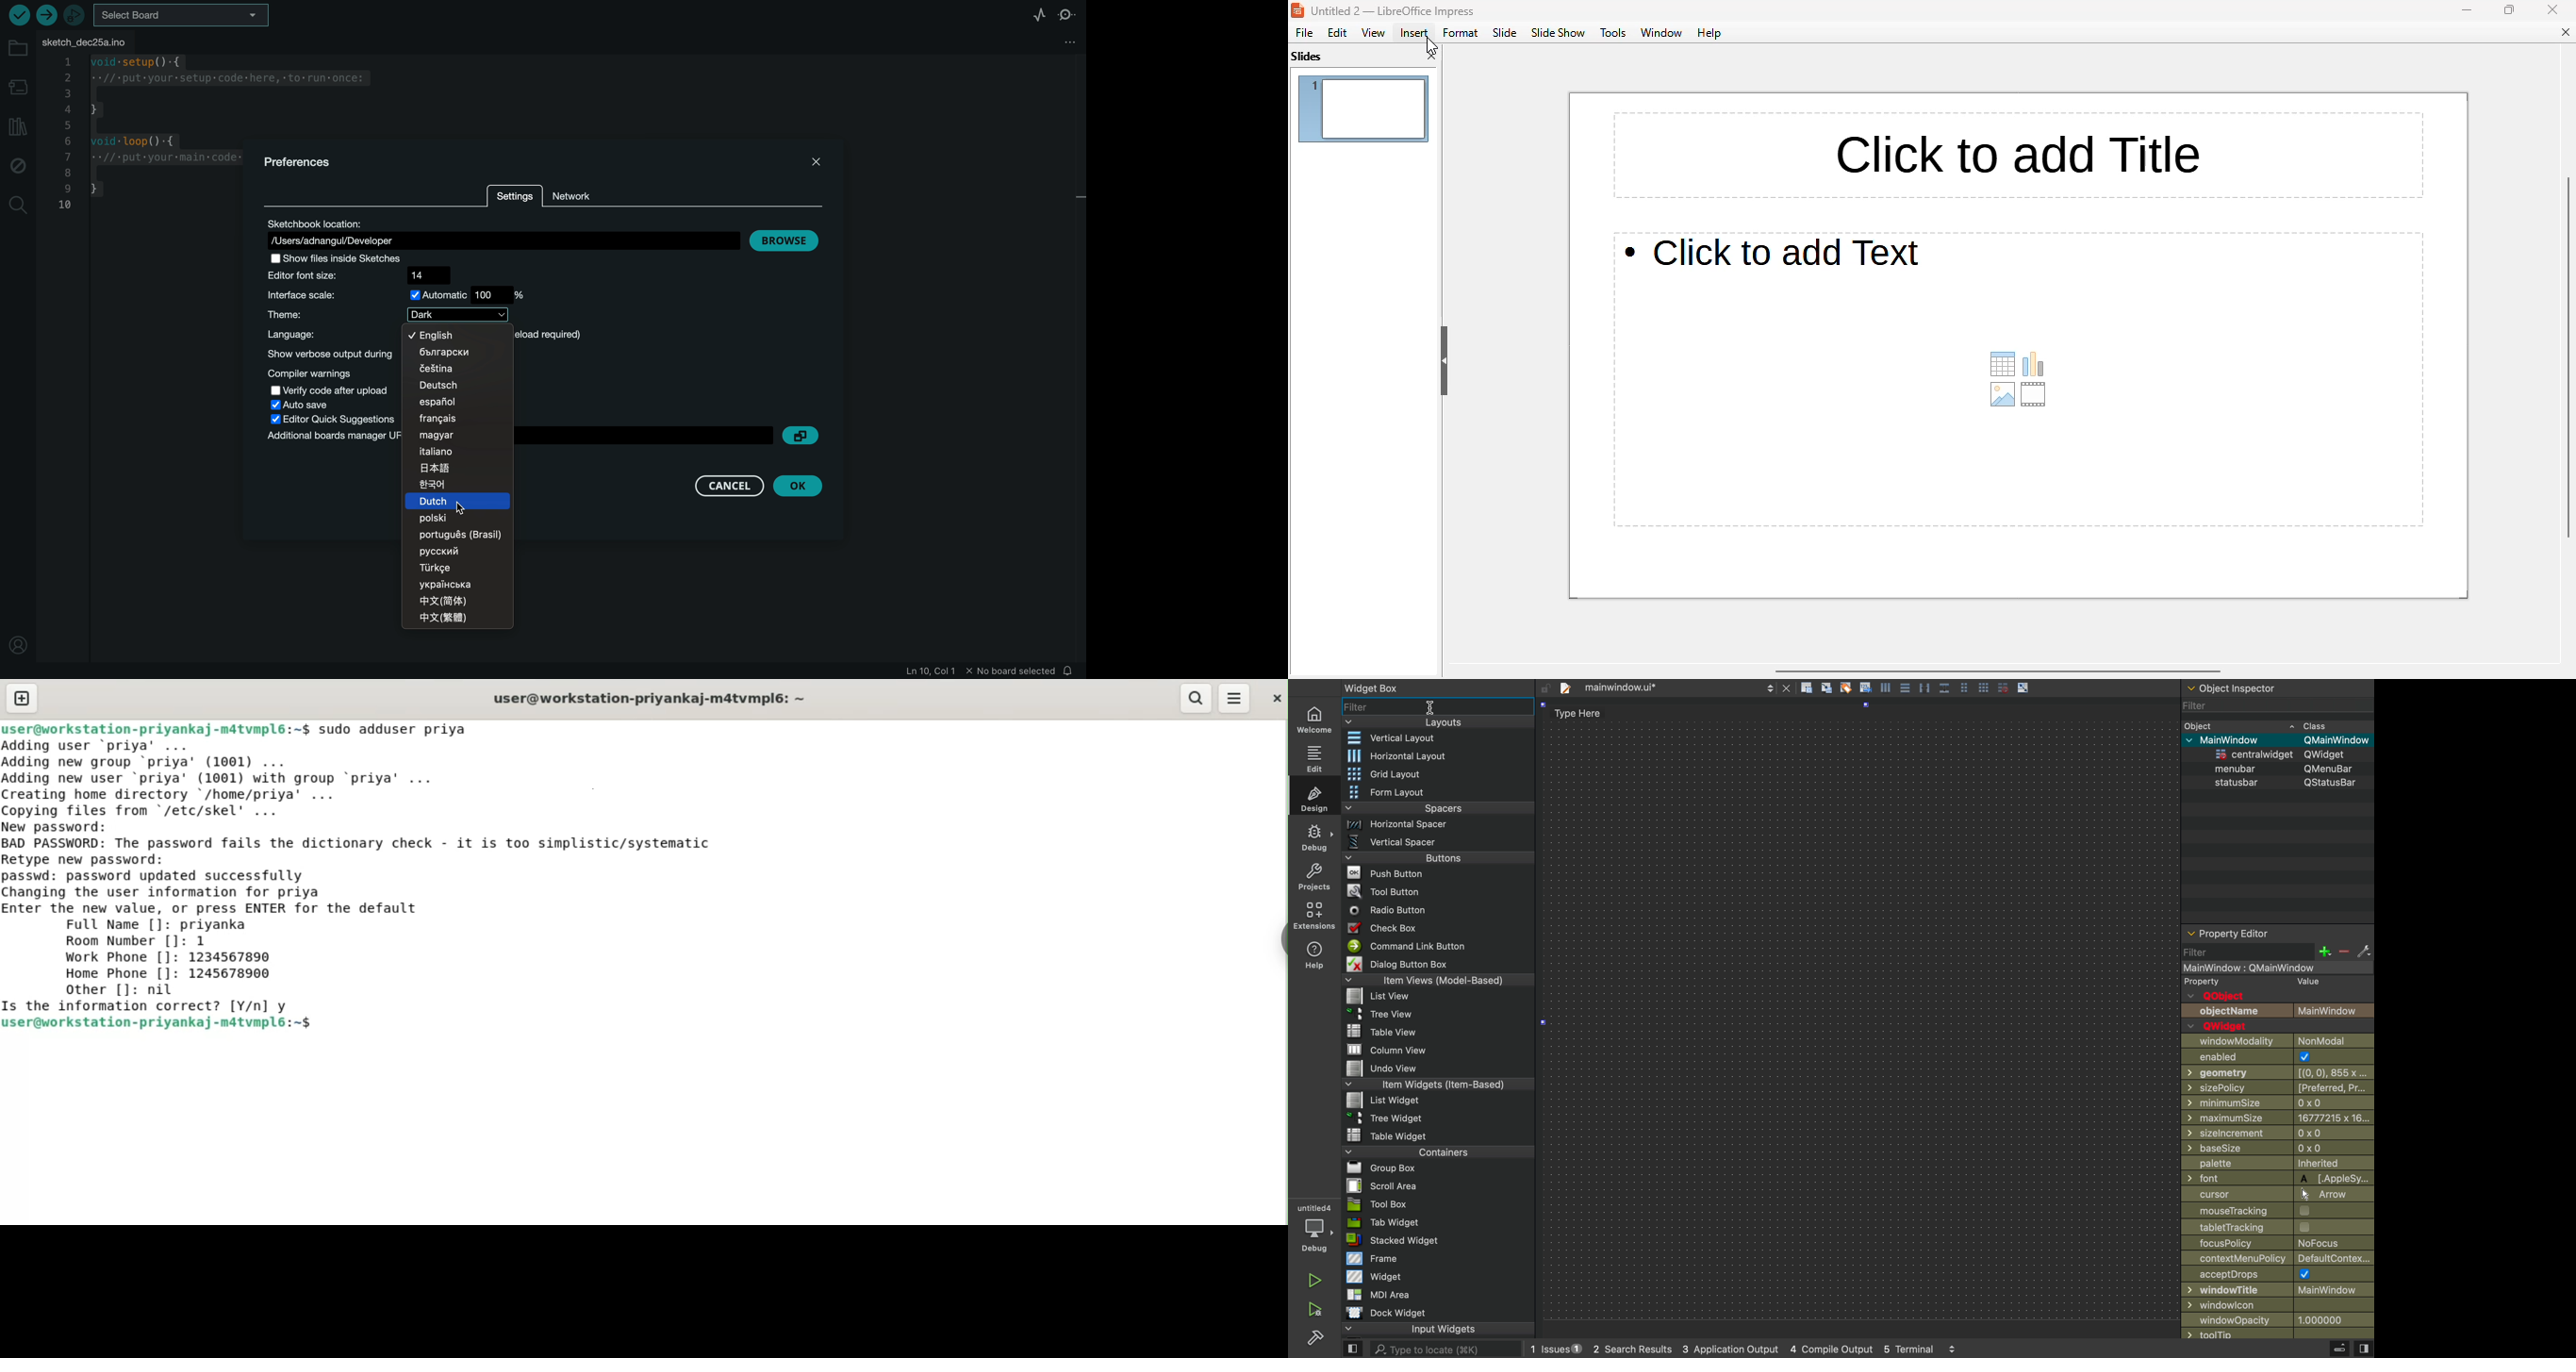 The image size is (2576, 1372). Describe the element at coordinates (1413, 33) in the screenshot. I see `insert` at that location.